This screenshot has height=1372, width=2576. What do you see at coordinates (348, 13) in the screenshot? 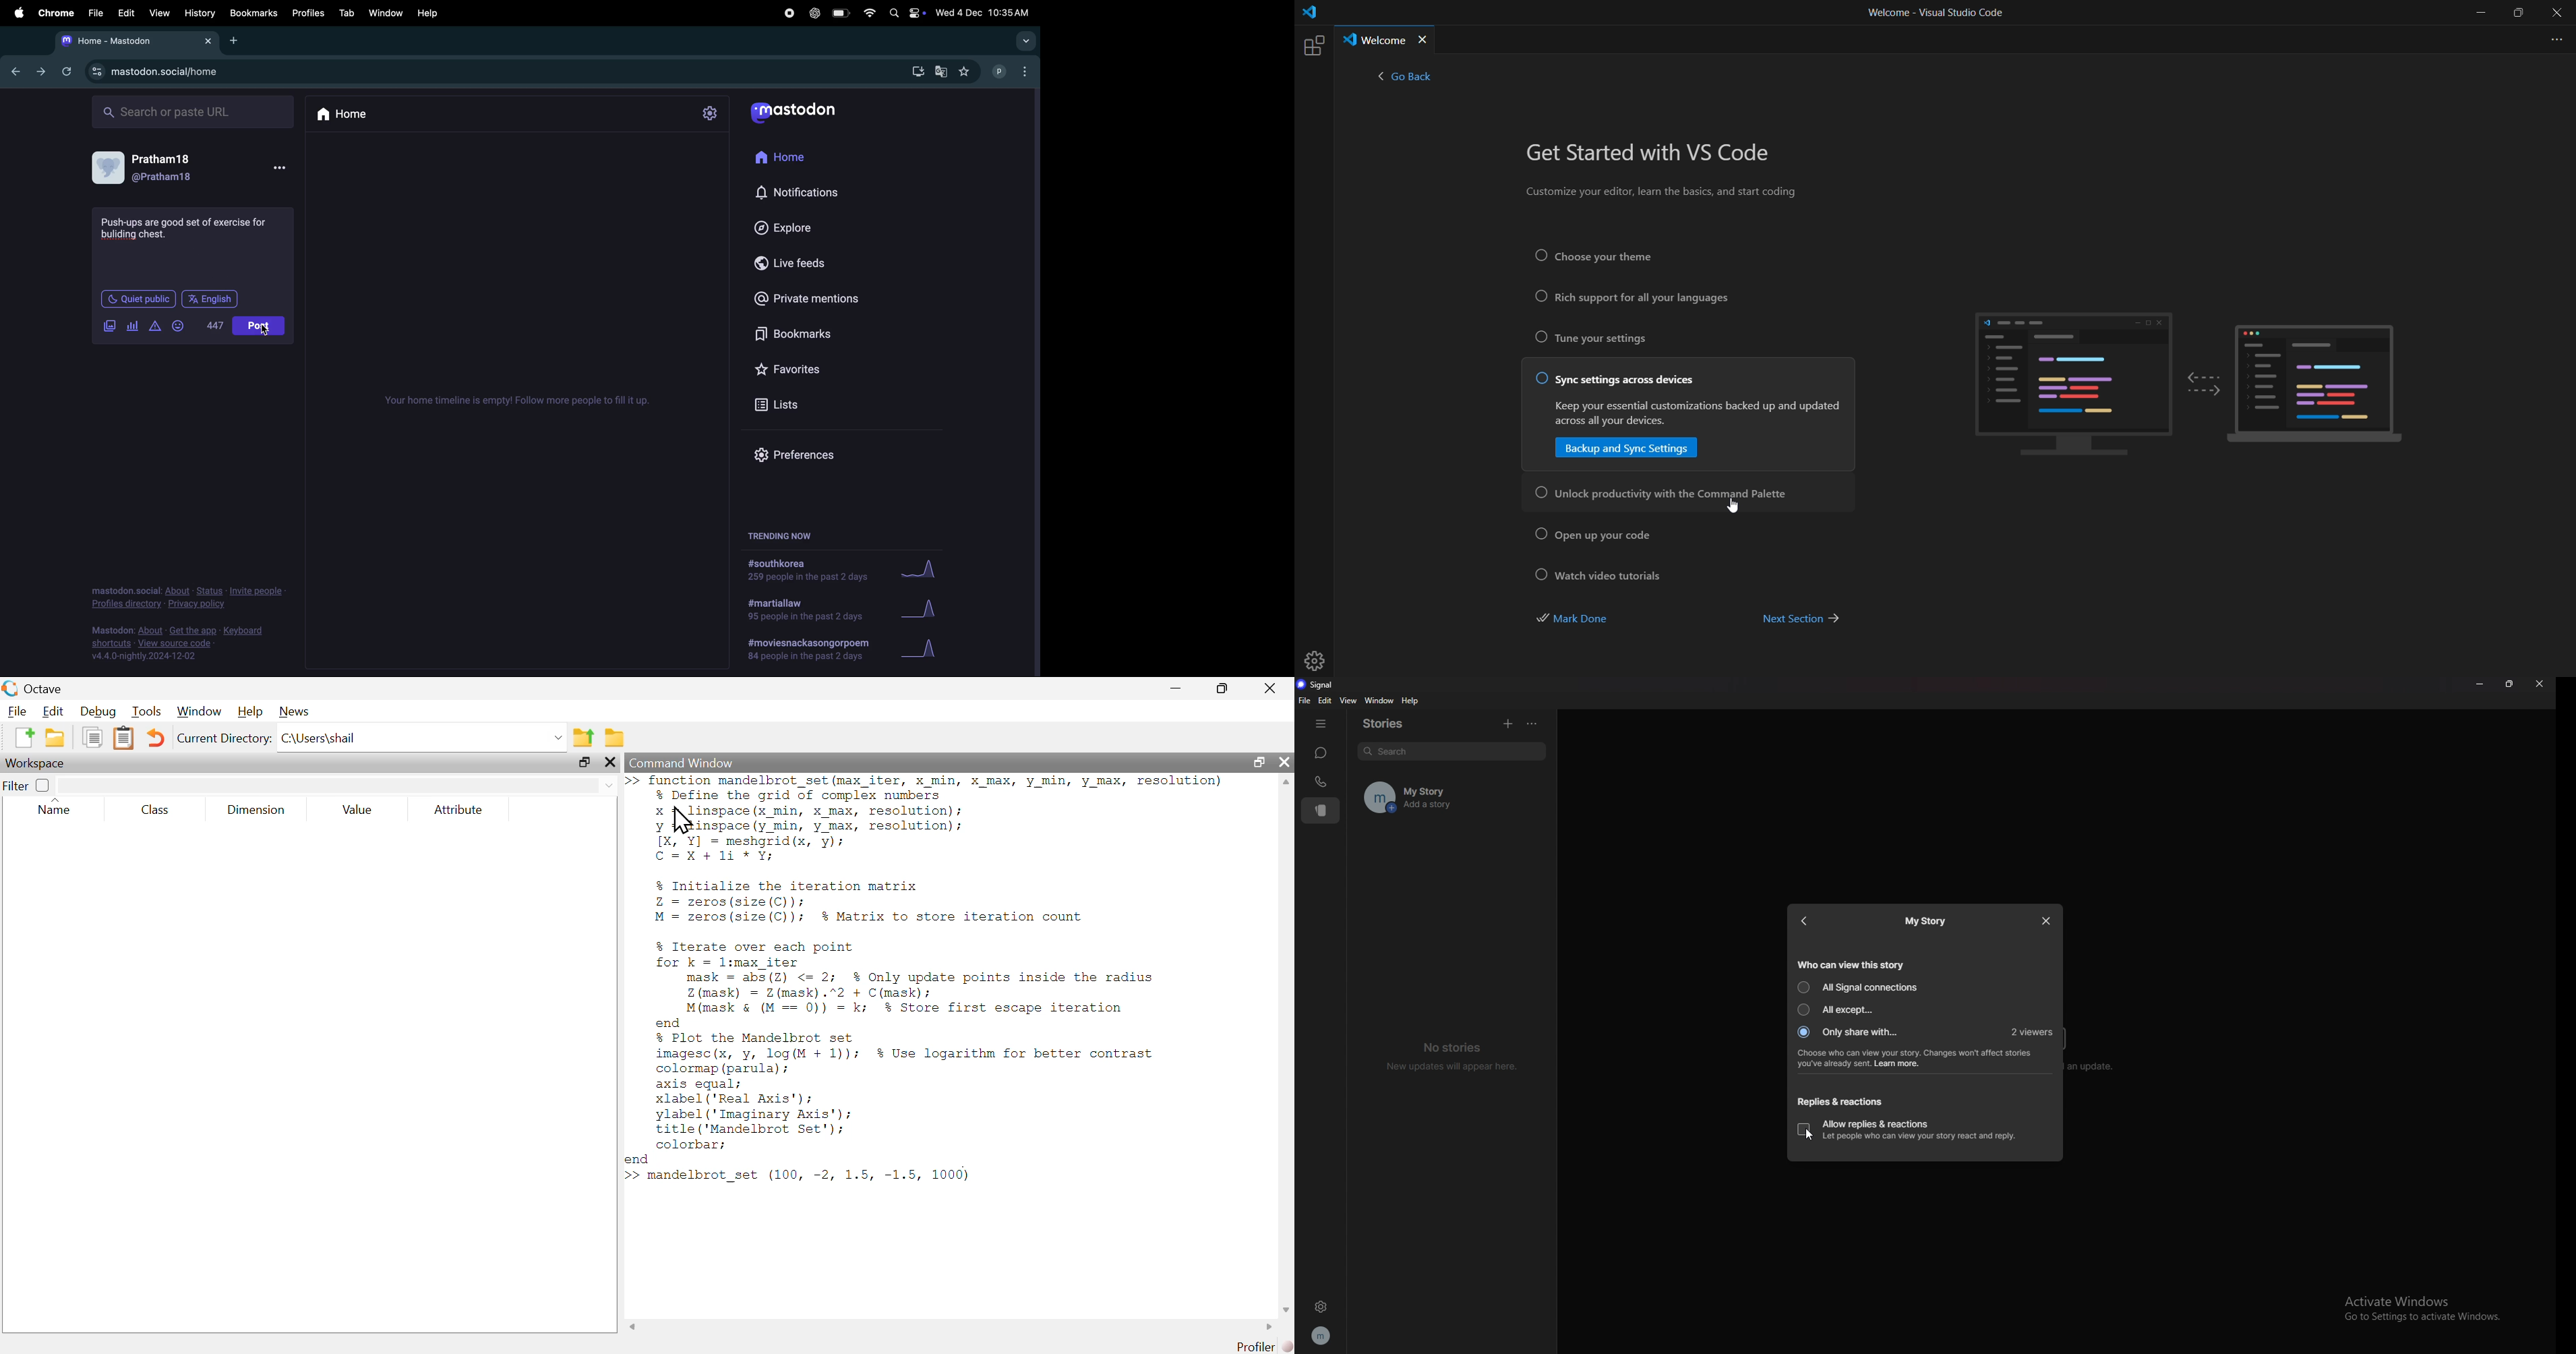
I see `tab` at bounding box center [348, 13].